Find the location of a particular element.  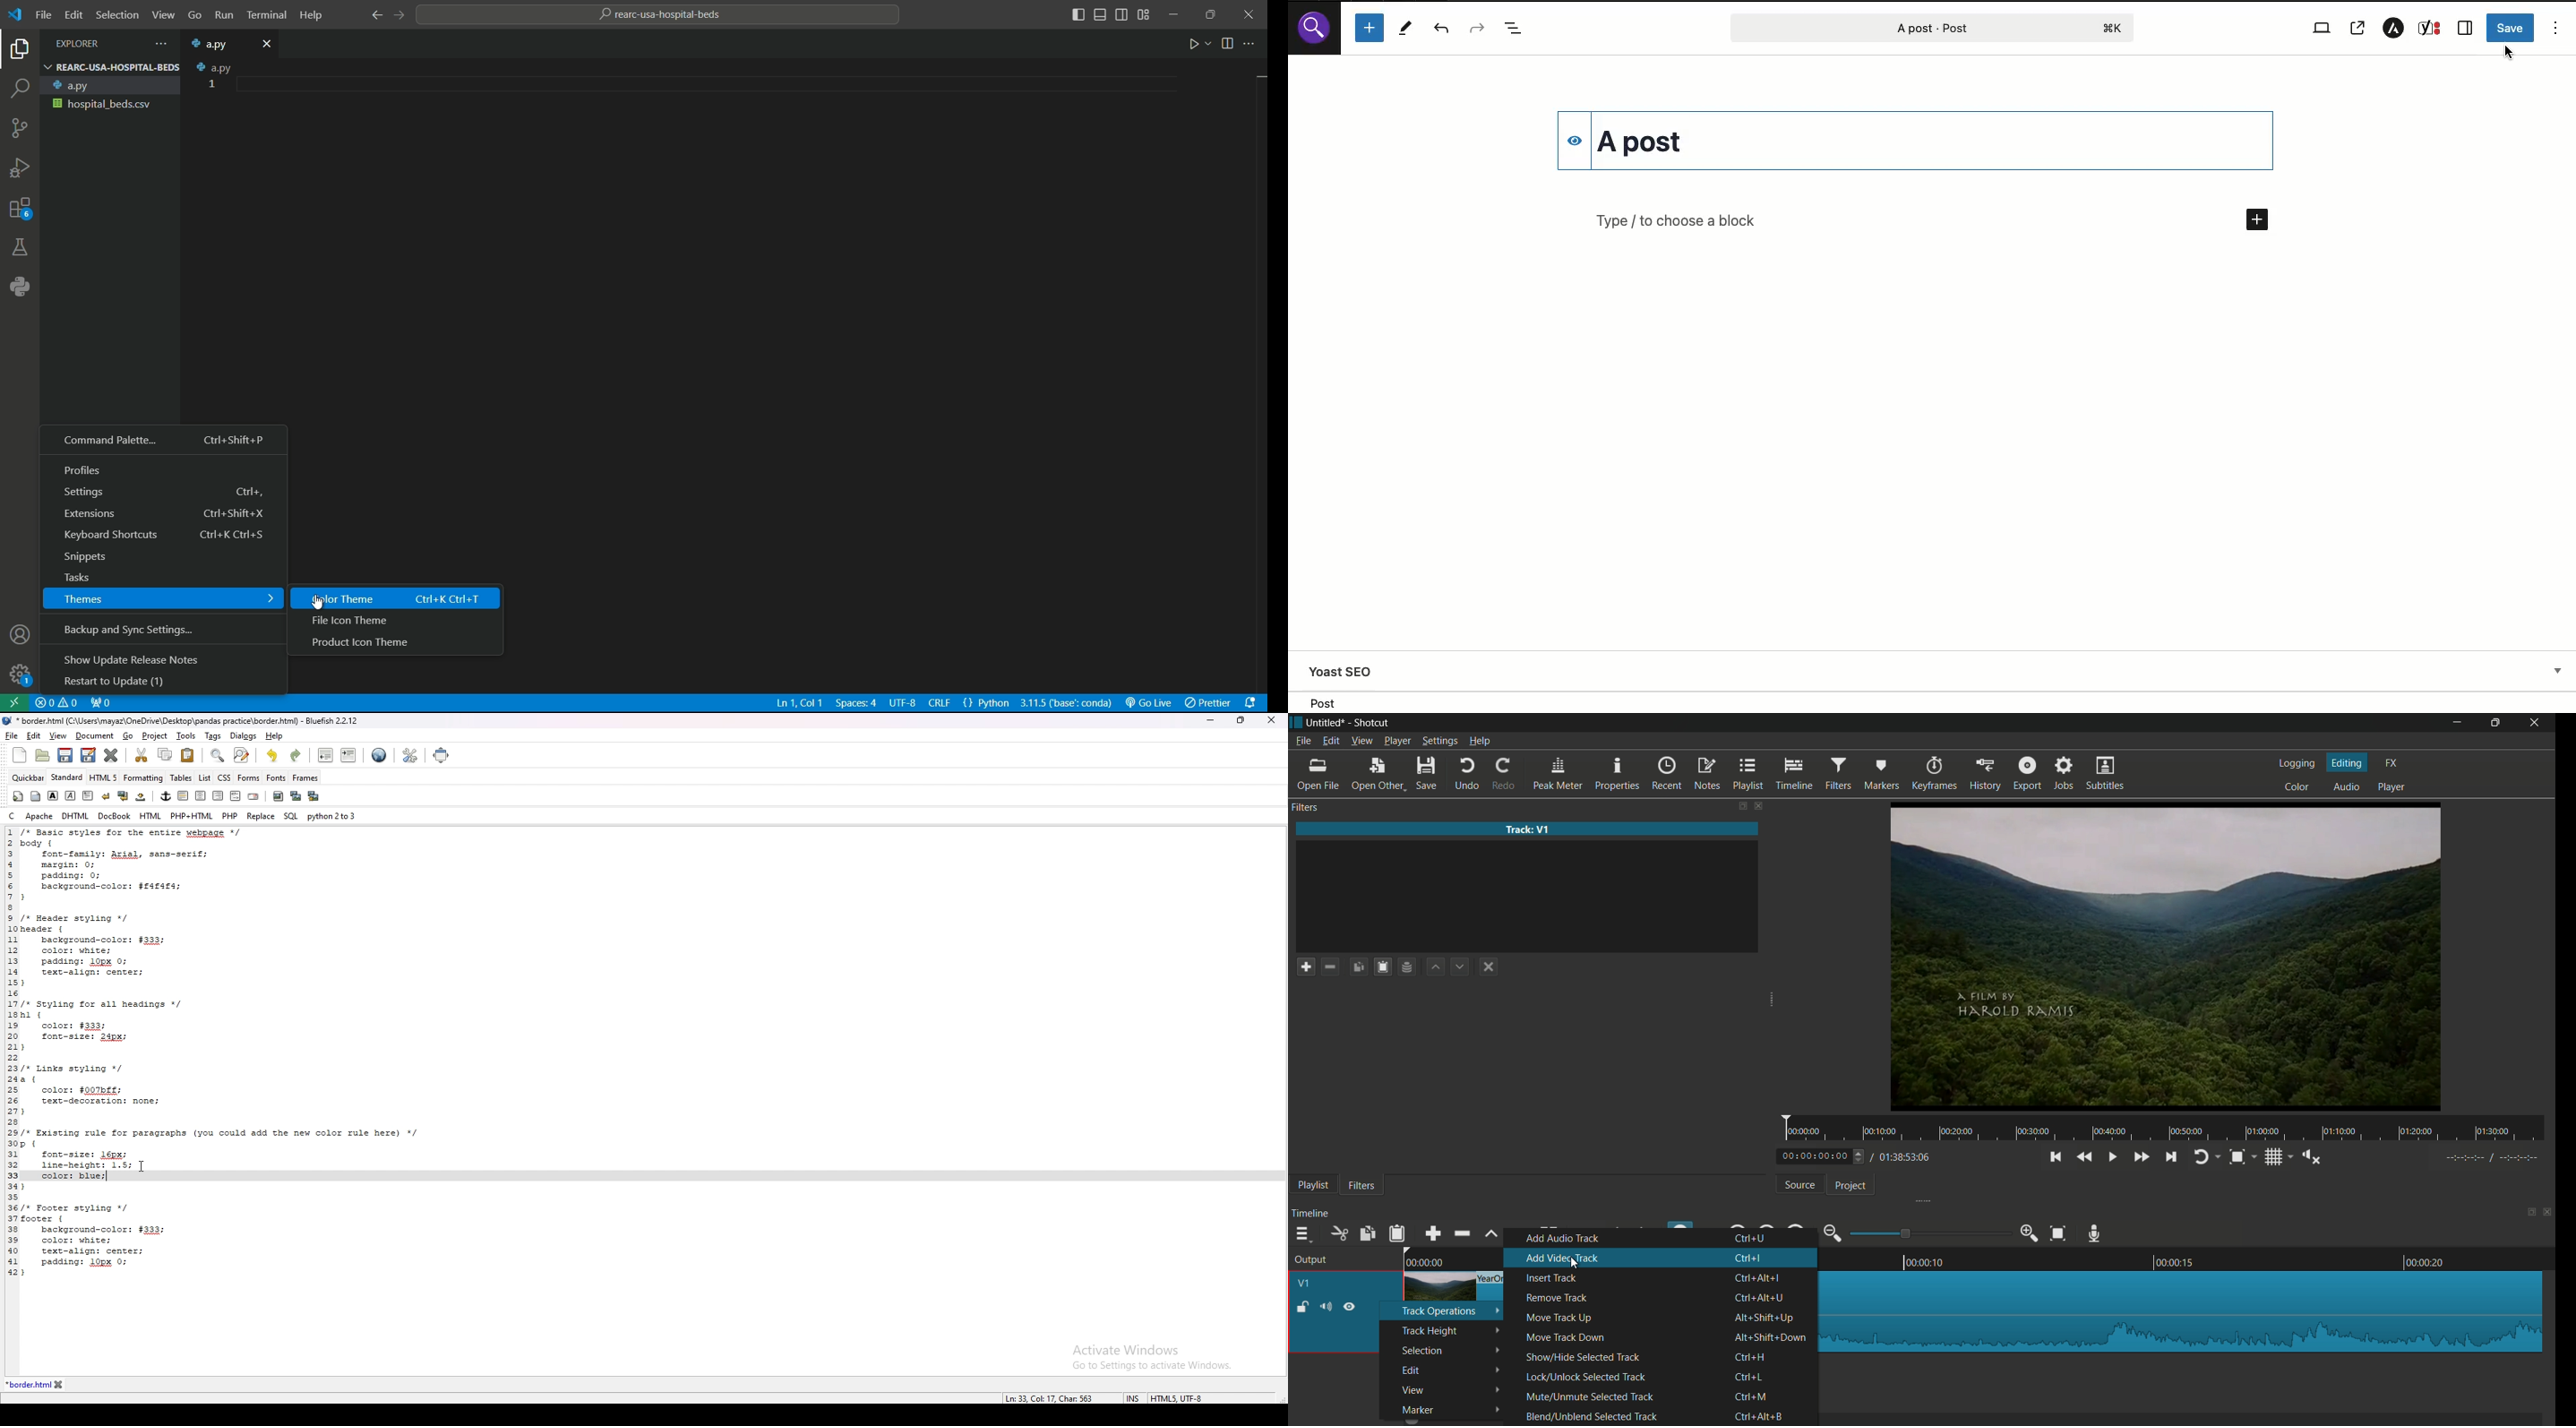

Add new block is located at coordinates (2256, 220).